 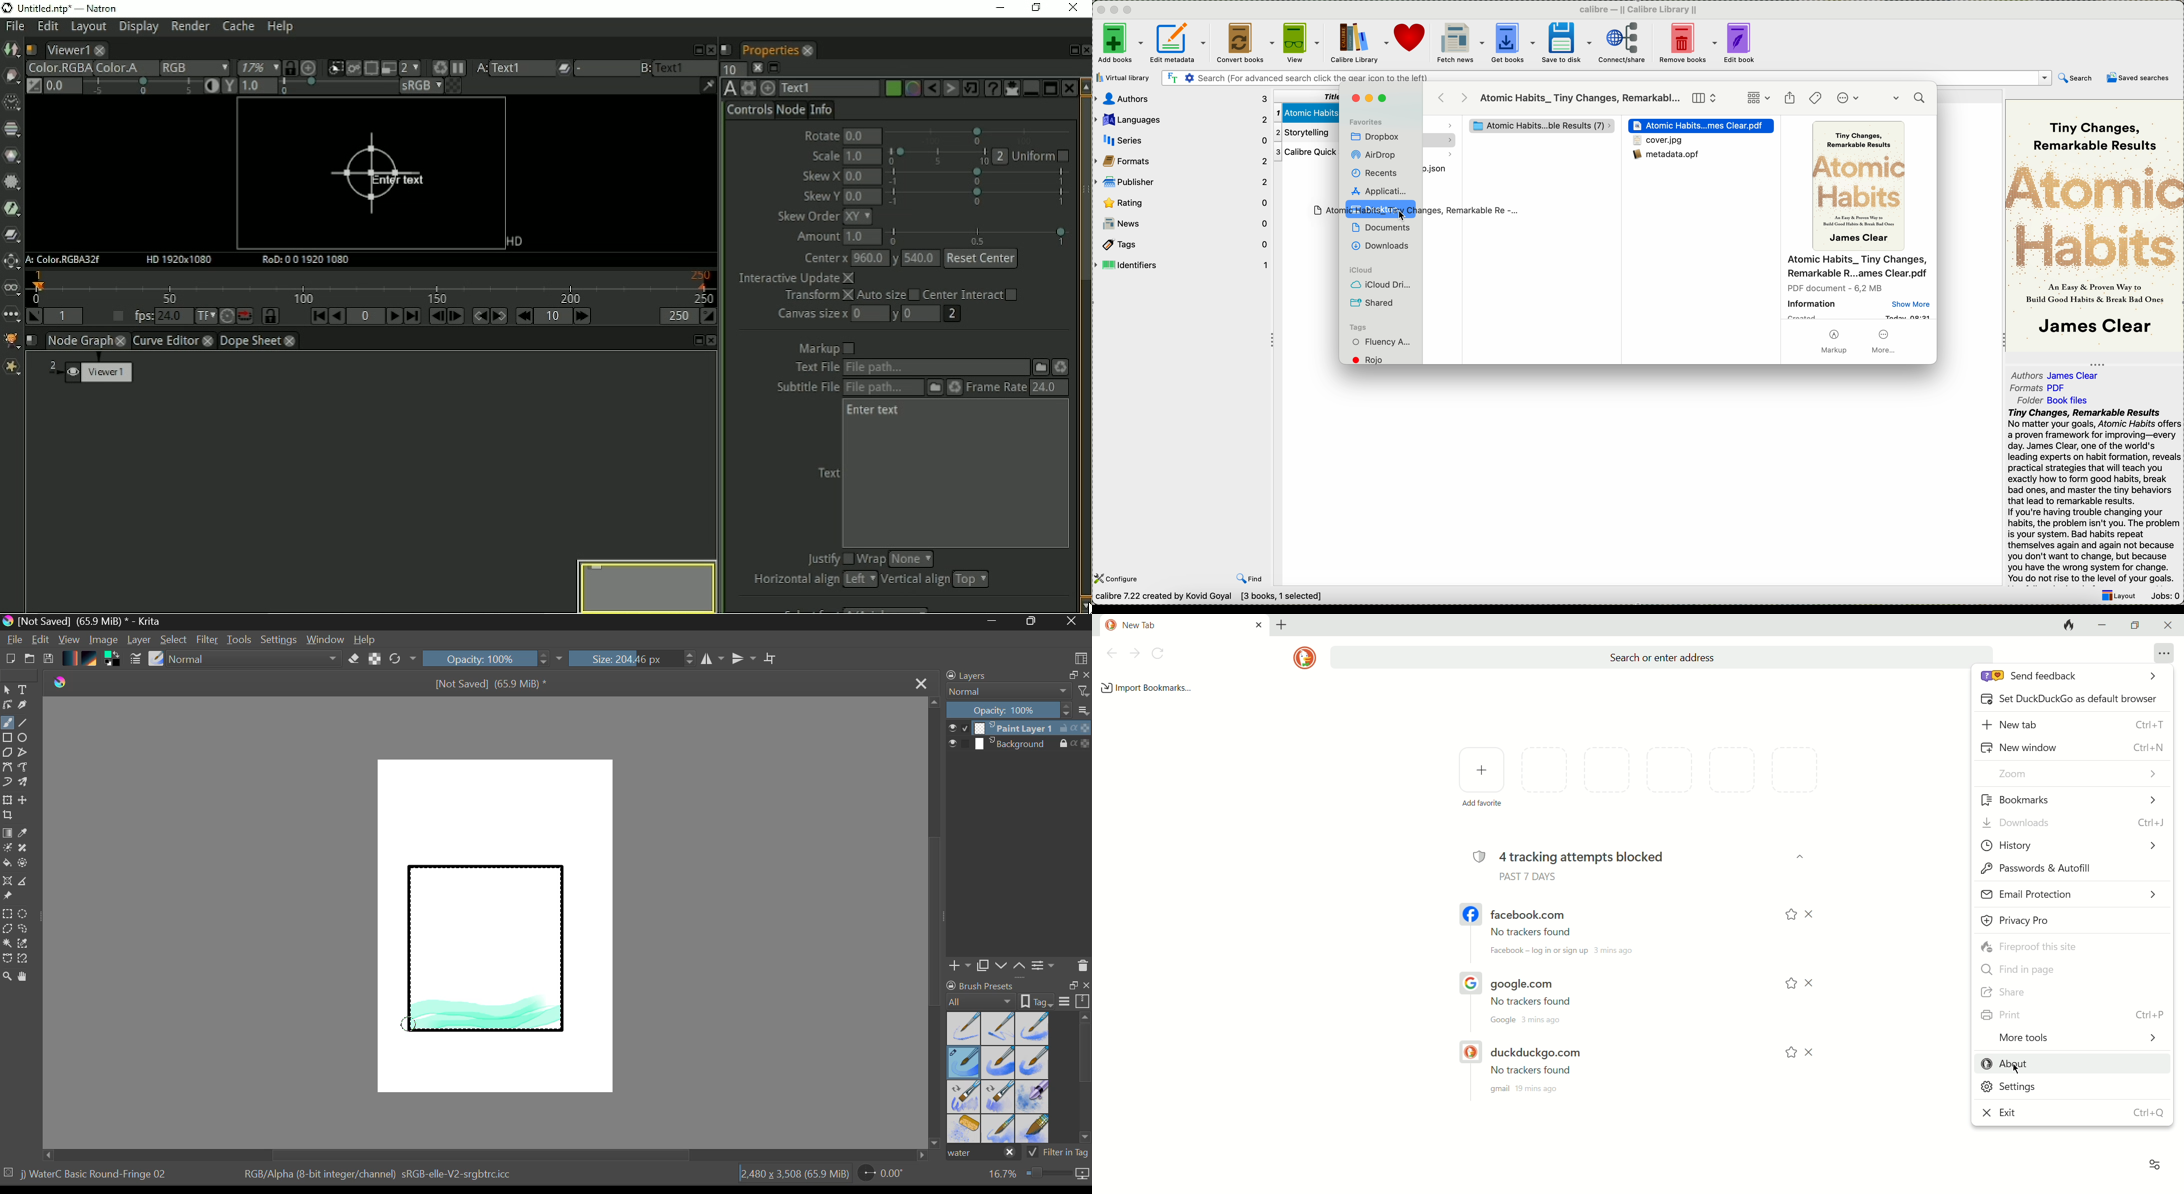 What do you see at coordinates (7, 865) in the screenshot?
I see `Fill` at bounding box center [7, 865].